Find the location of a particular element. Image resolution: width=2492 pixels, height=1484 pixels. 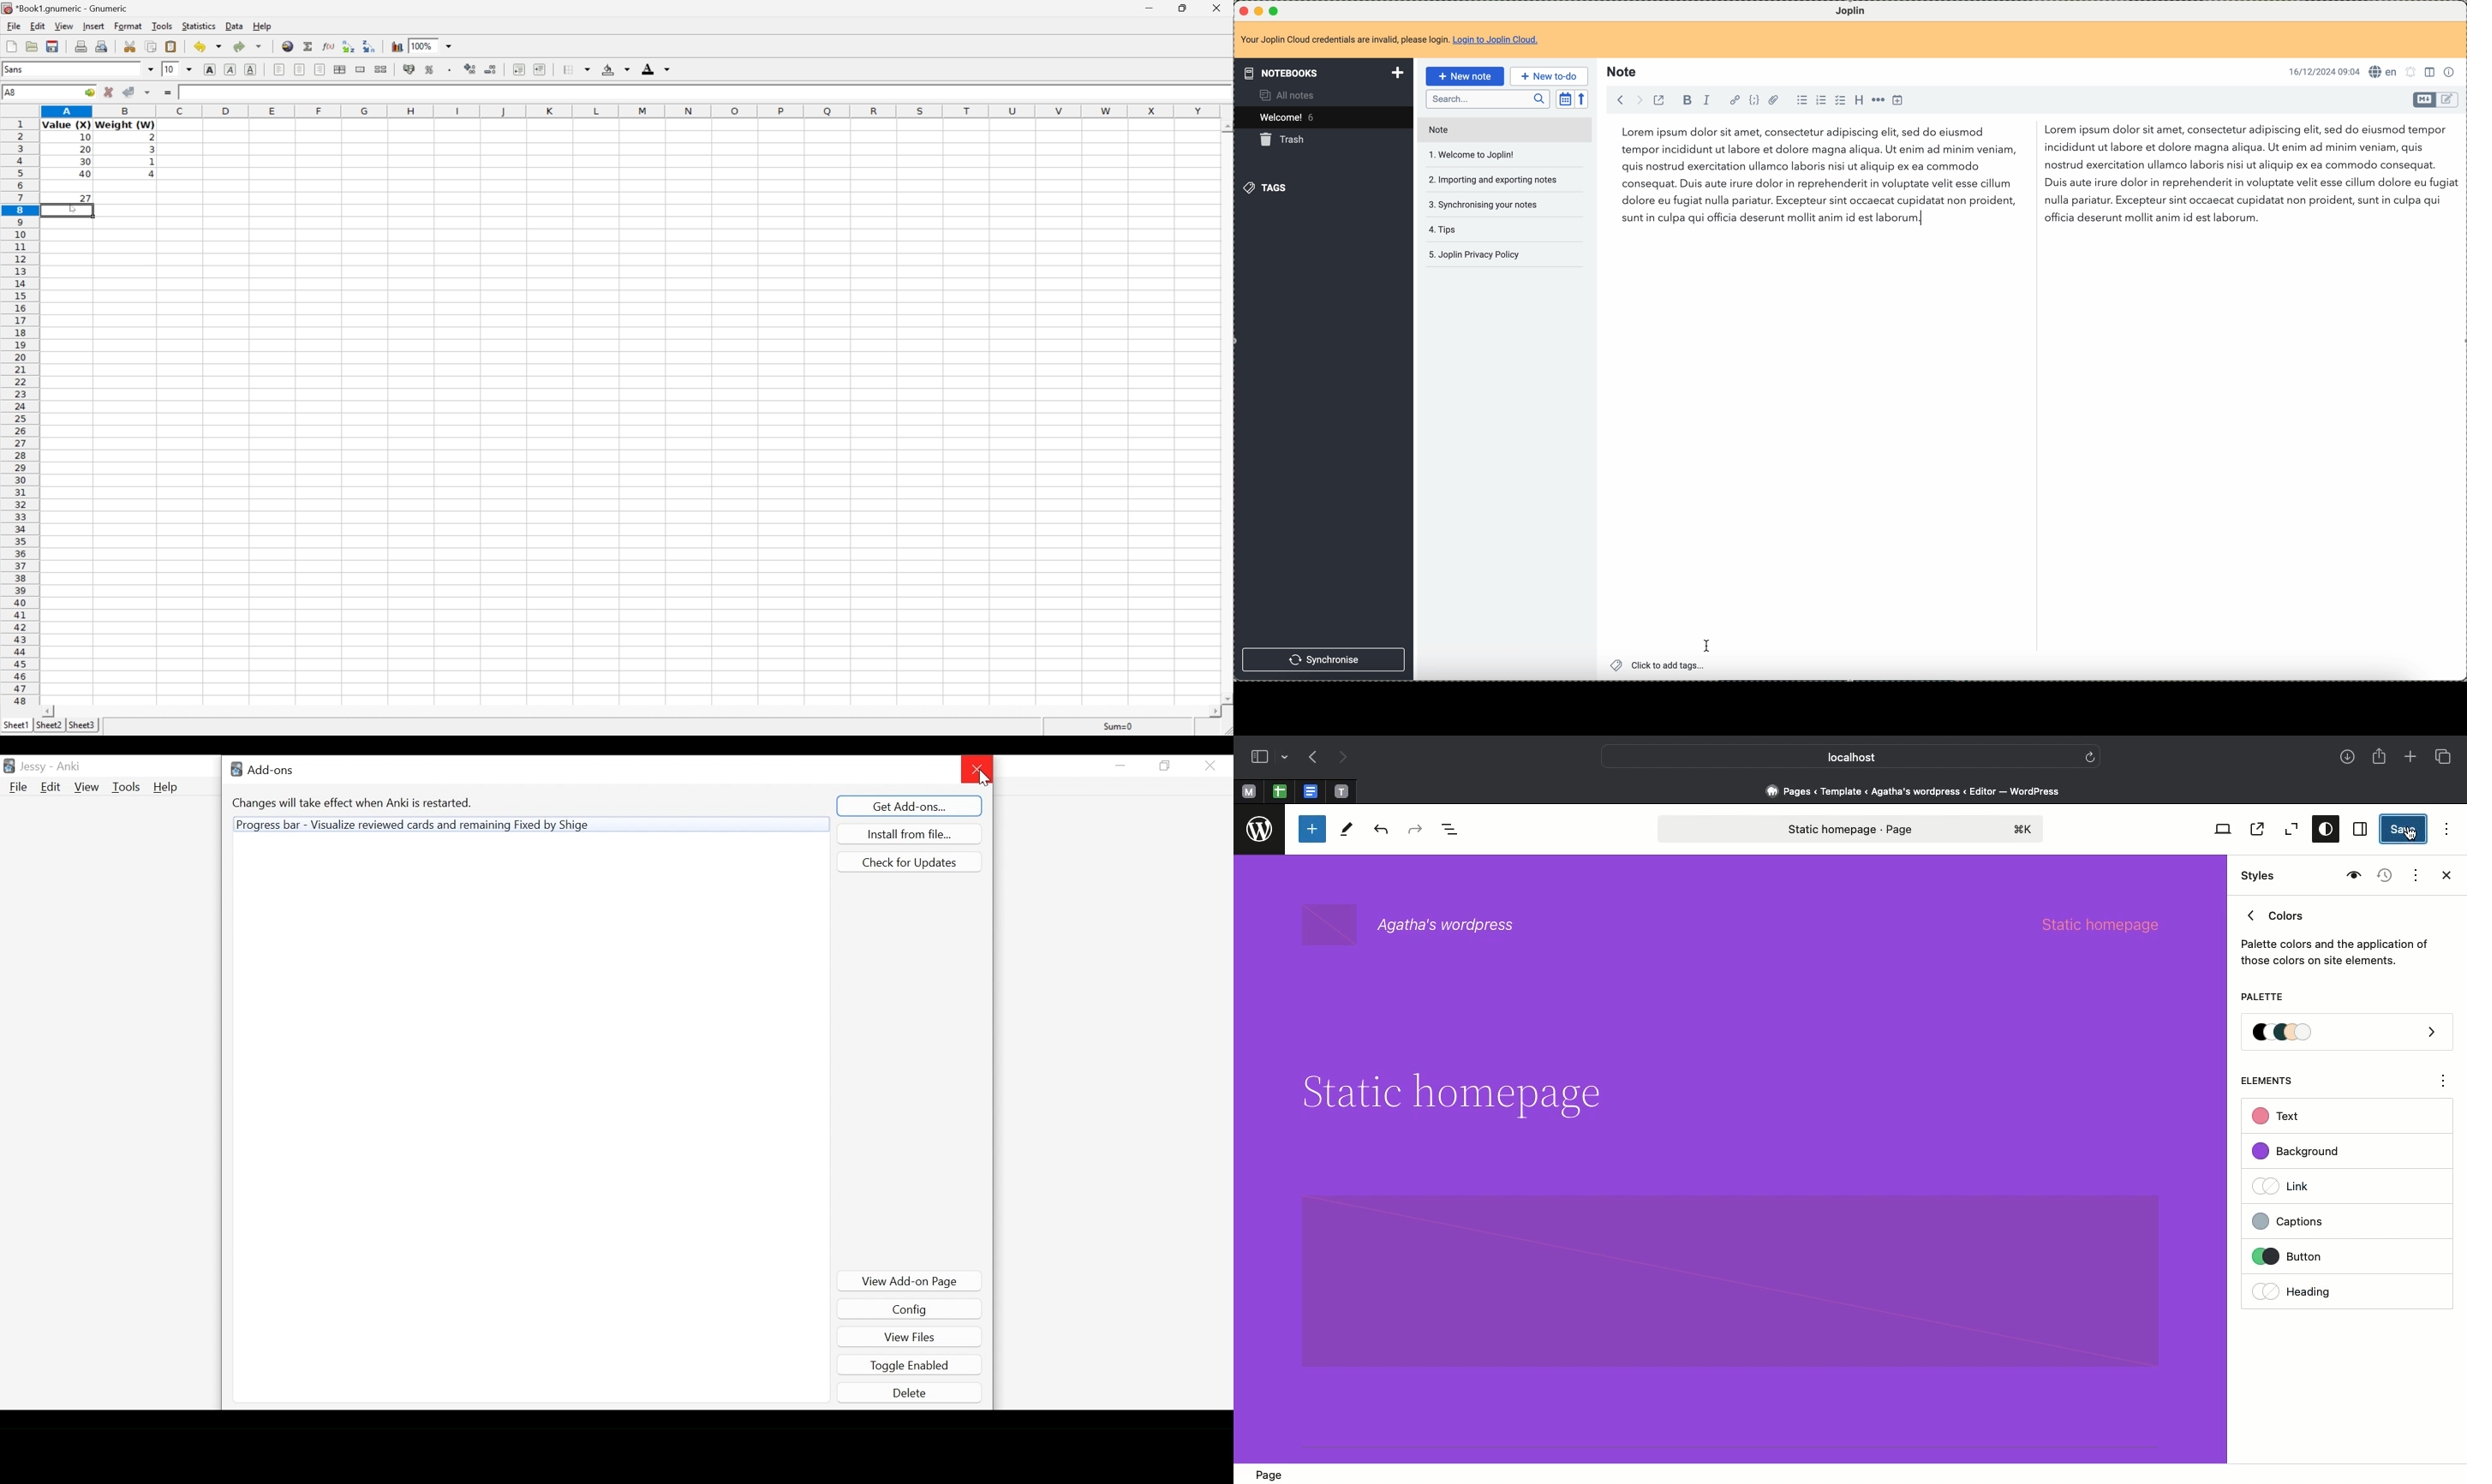

Undo is located at coordinates (210, 45).